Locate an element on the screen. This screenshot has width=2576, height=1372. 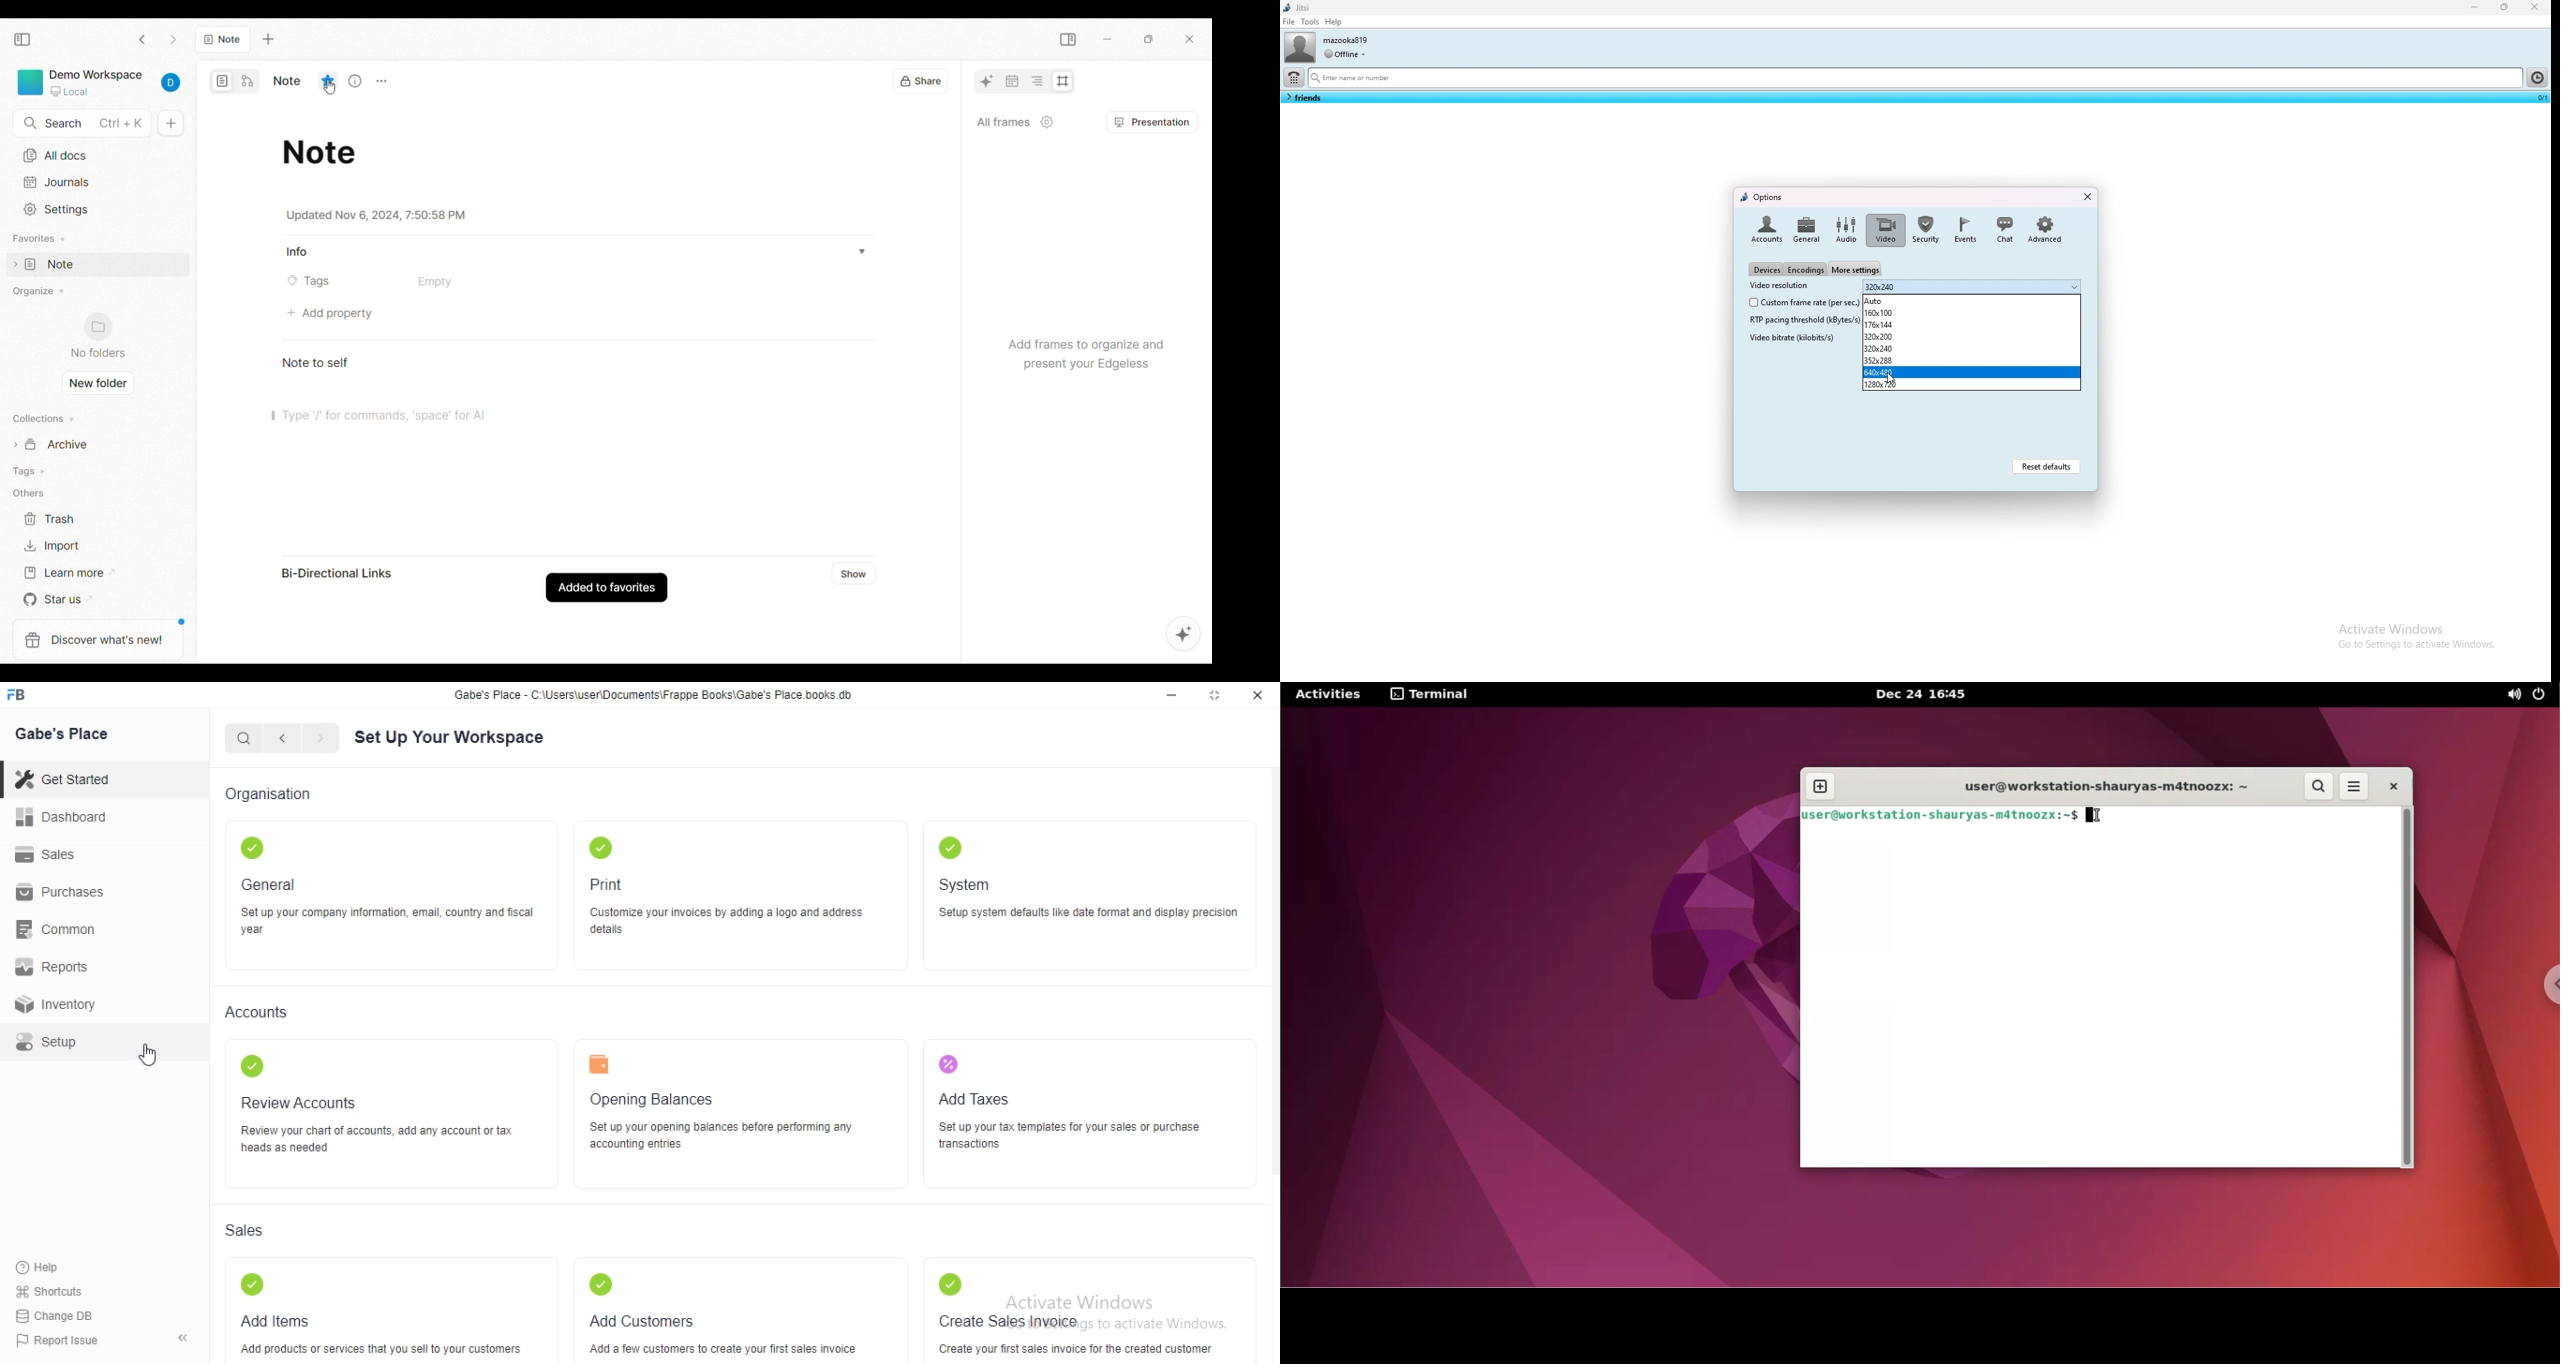
Common is located at coordinates (62, 932).